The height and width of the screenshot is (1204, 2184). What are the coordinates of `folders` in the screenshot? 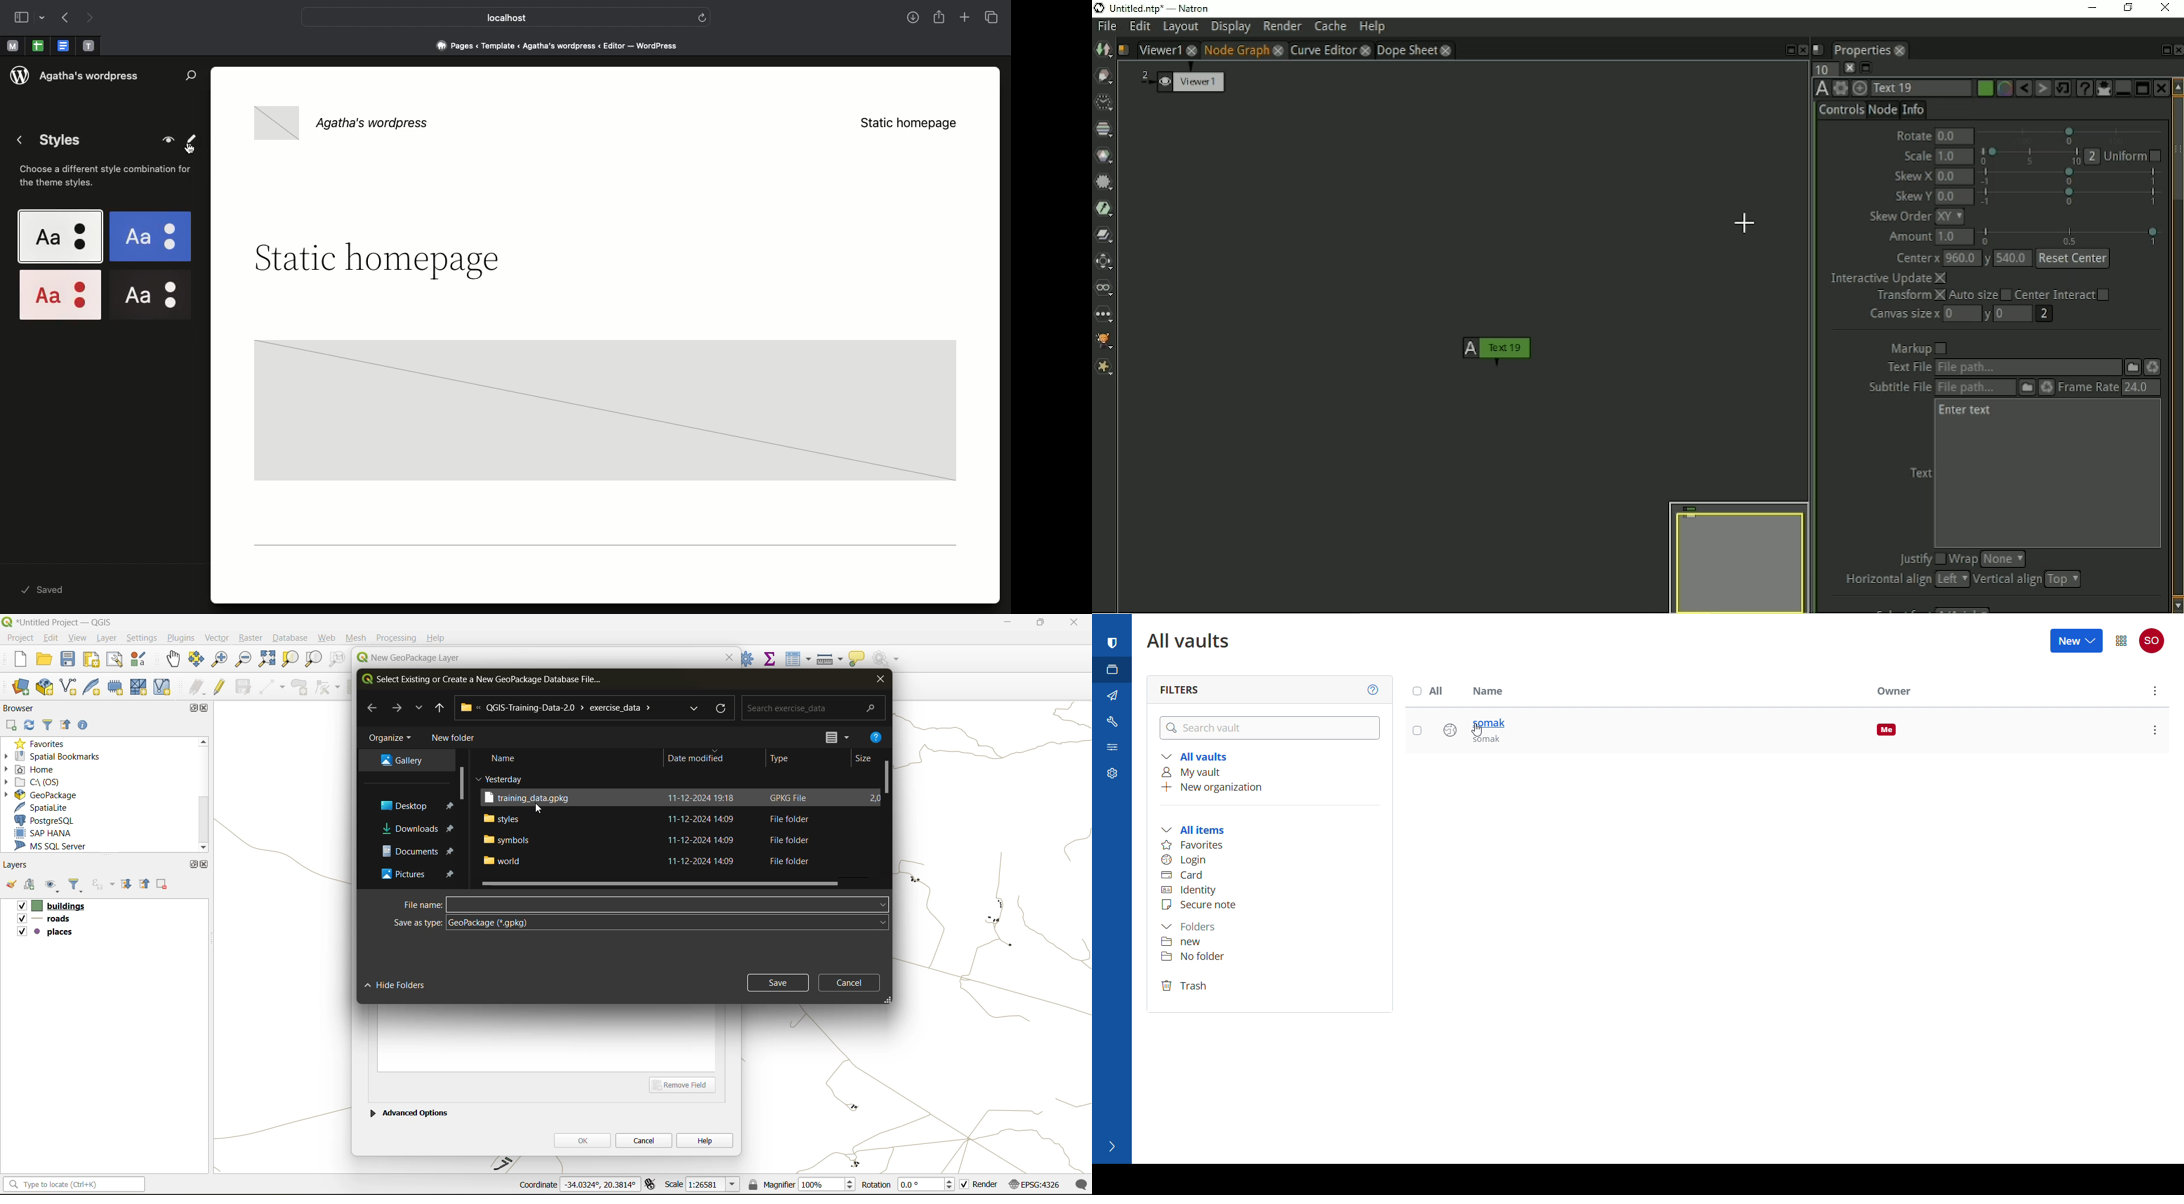 It's located at (1266, 926).